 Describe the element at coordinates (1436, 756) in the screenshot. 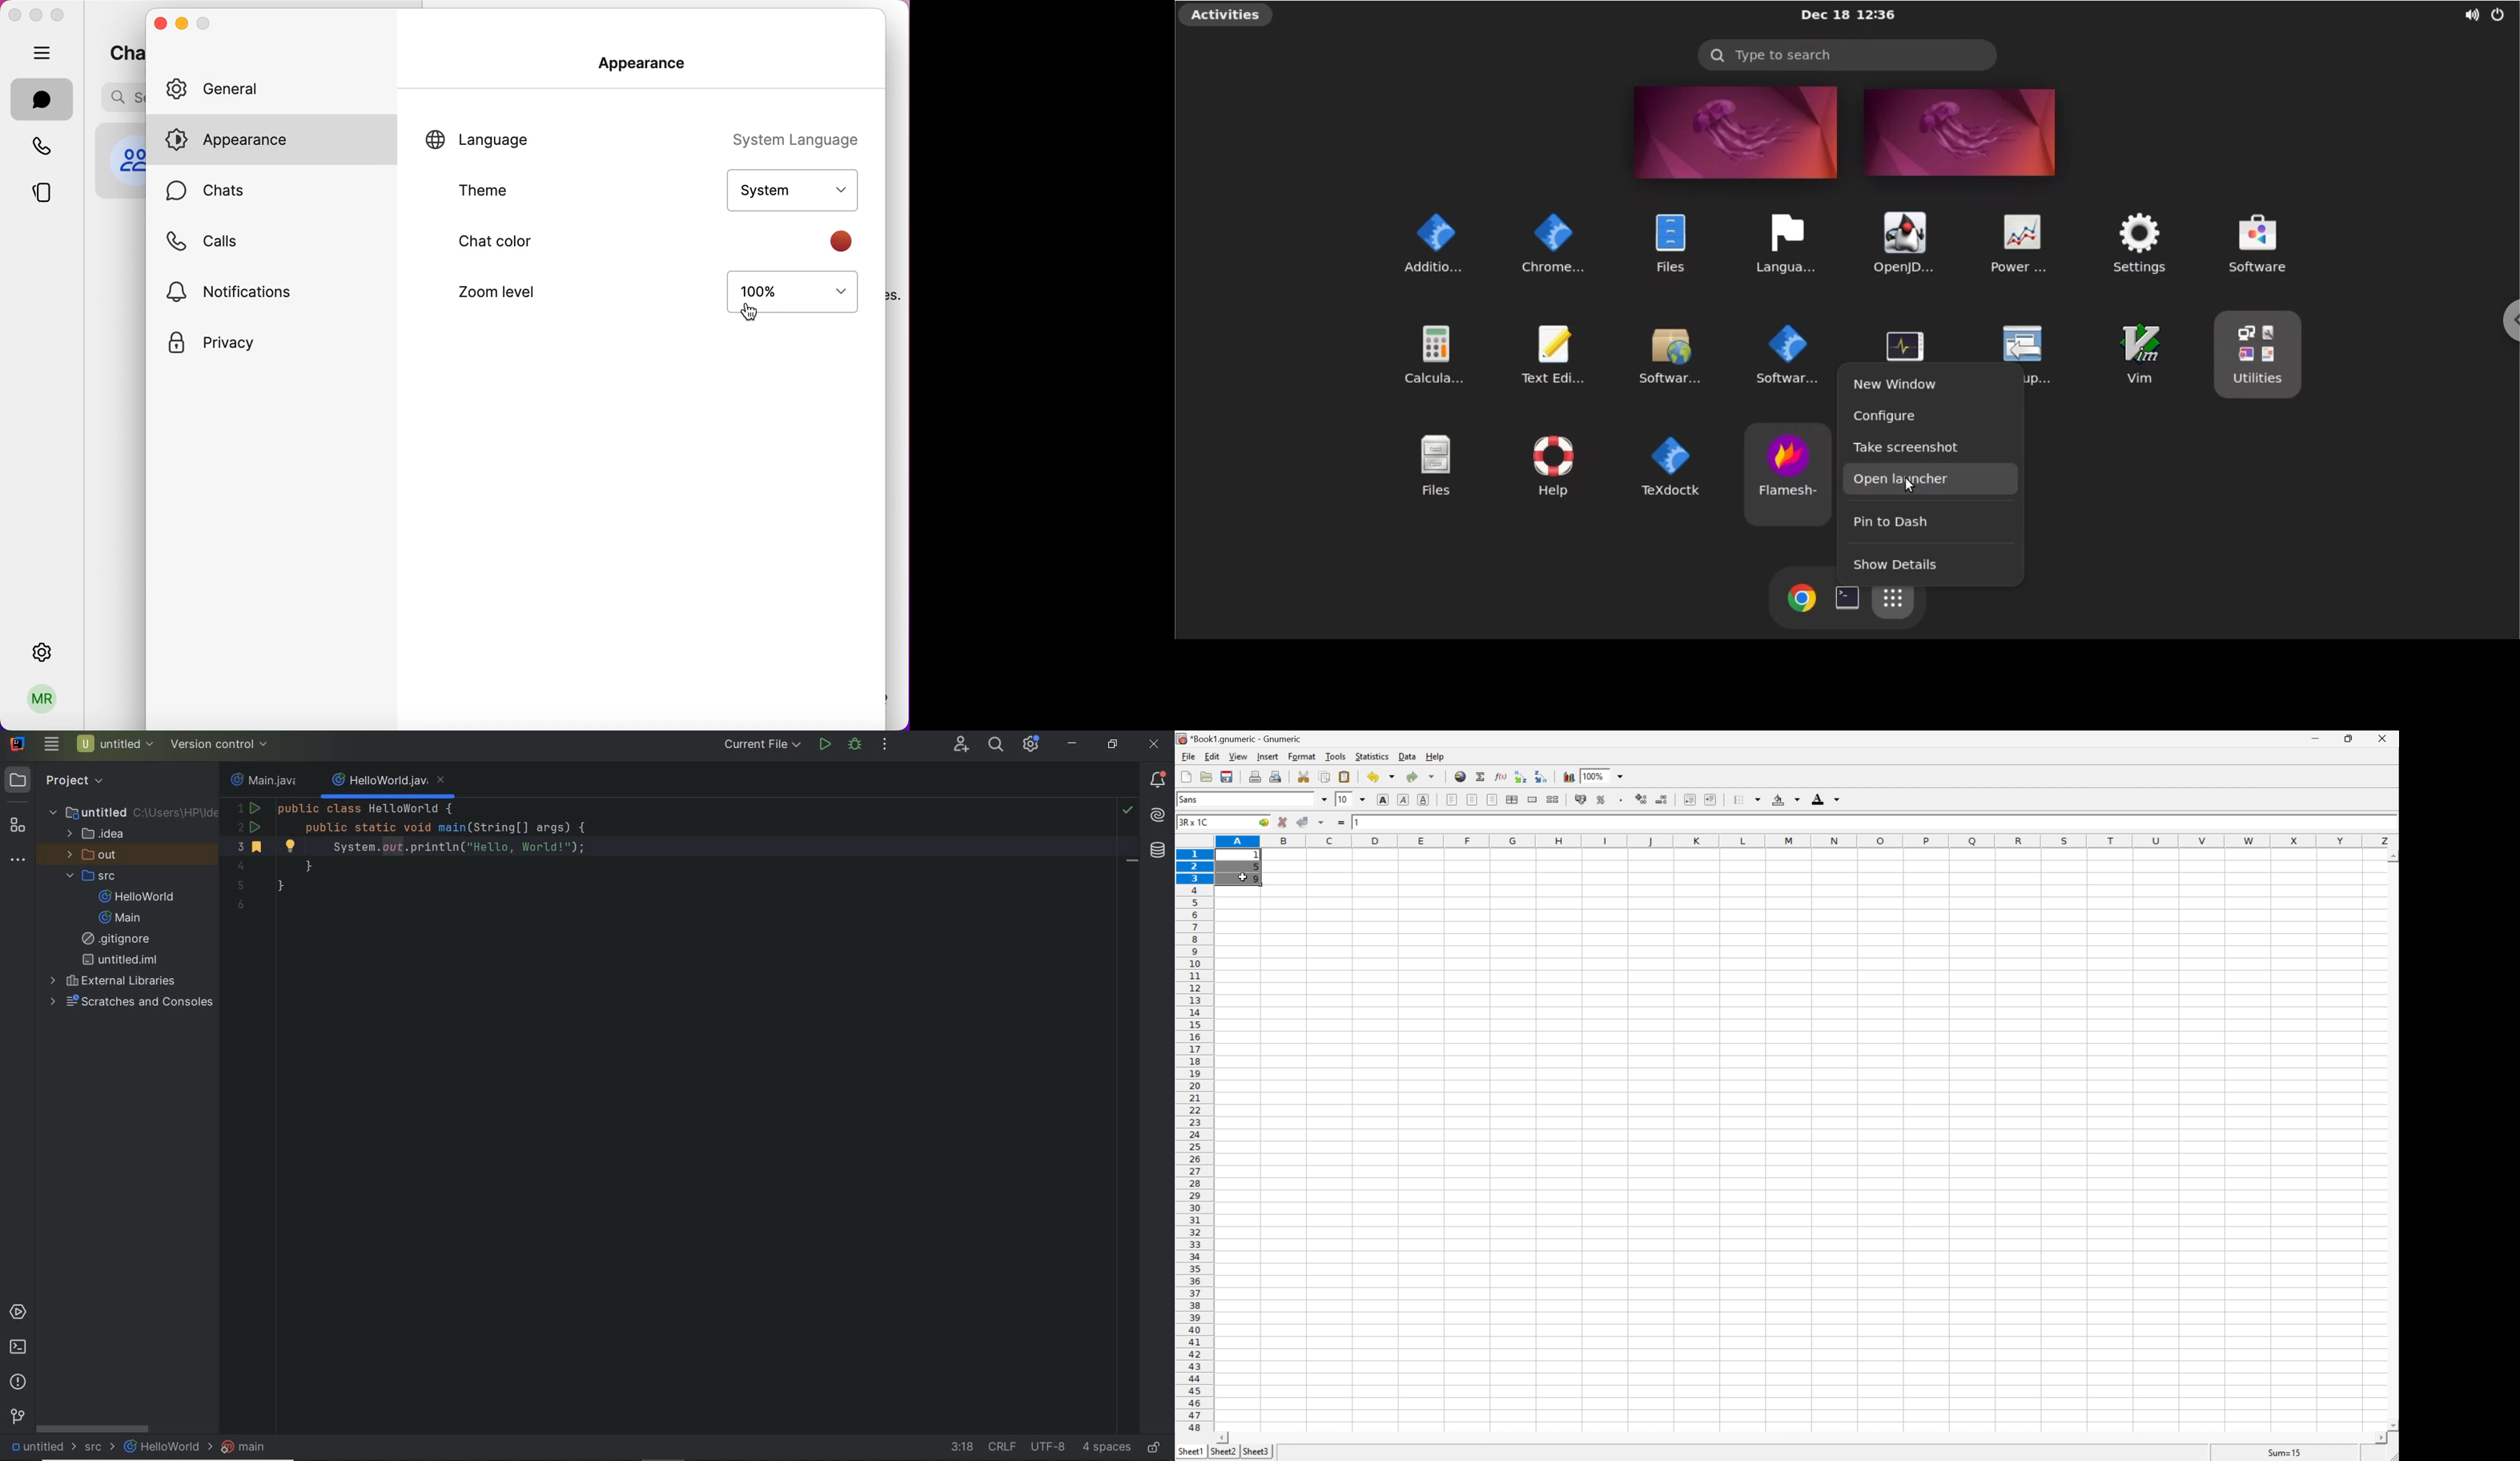

I see `help` at that location.